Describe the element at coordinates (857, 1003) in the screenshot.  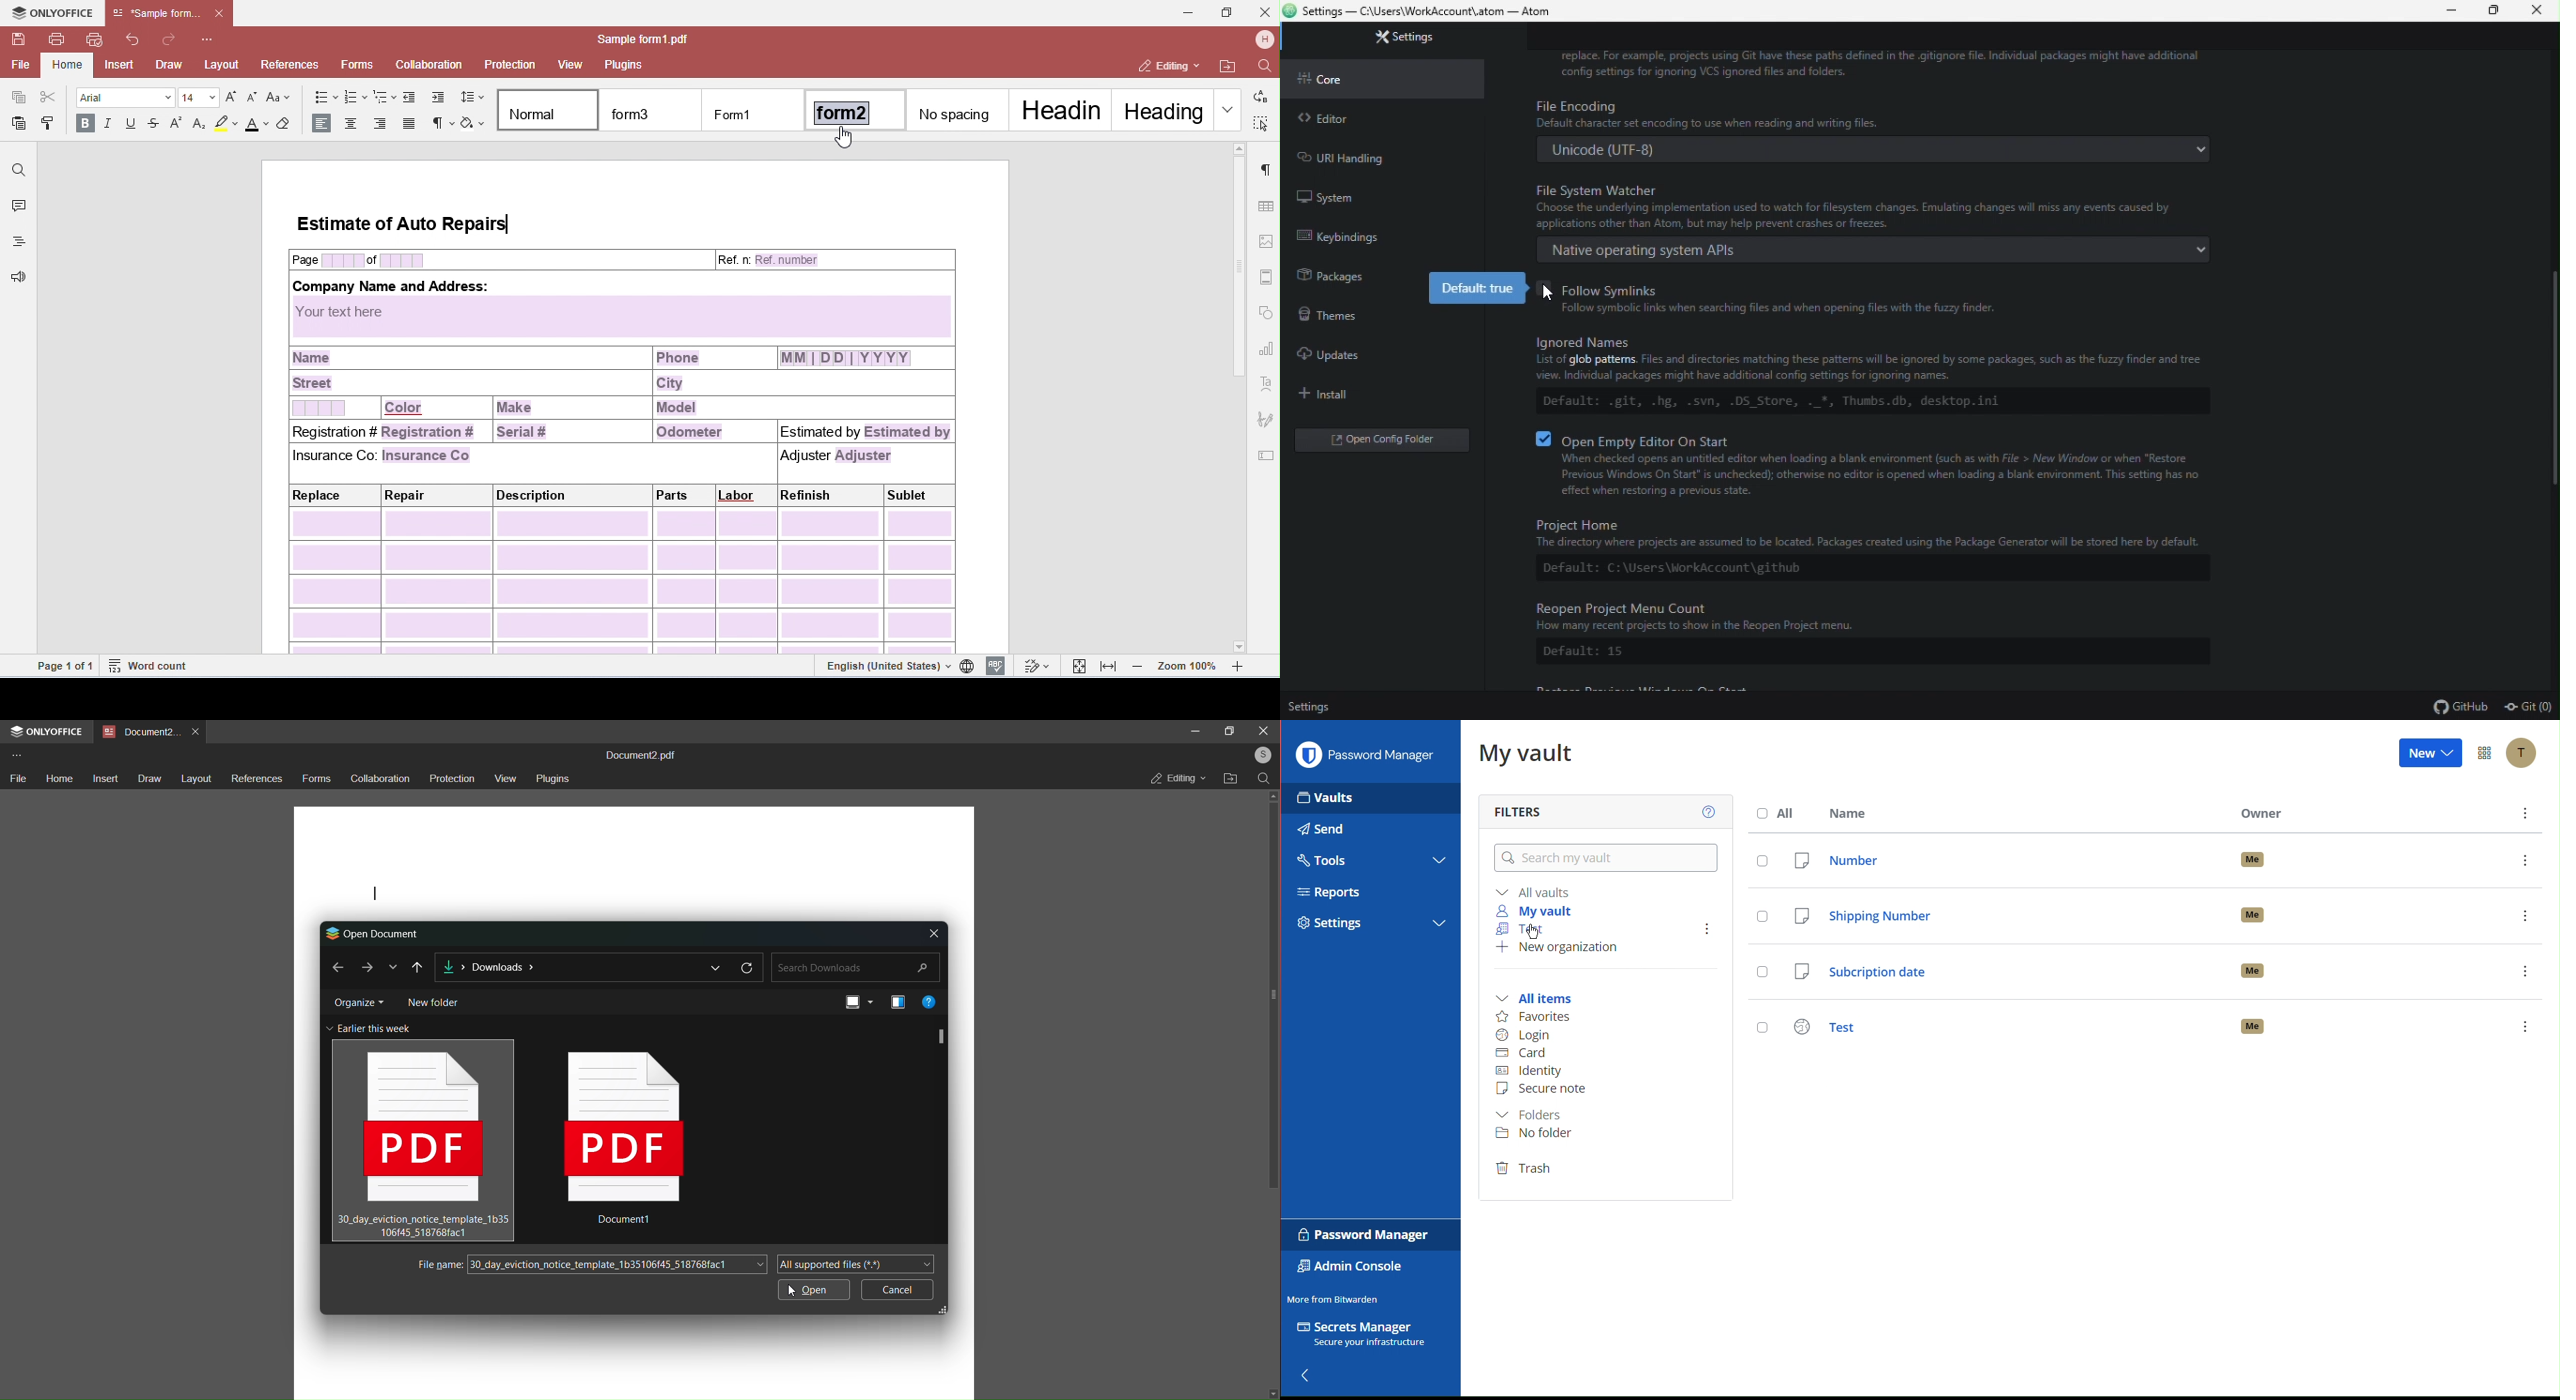
I see `view` at that location.